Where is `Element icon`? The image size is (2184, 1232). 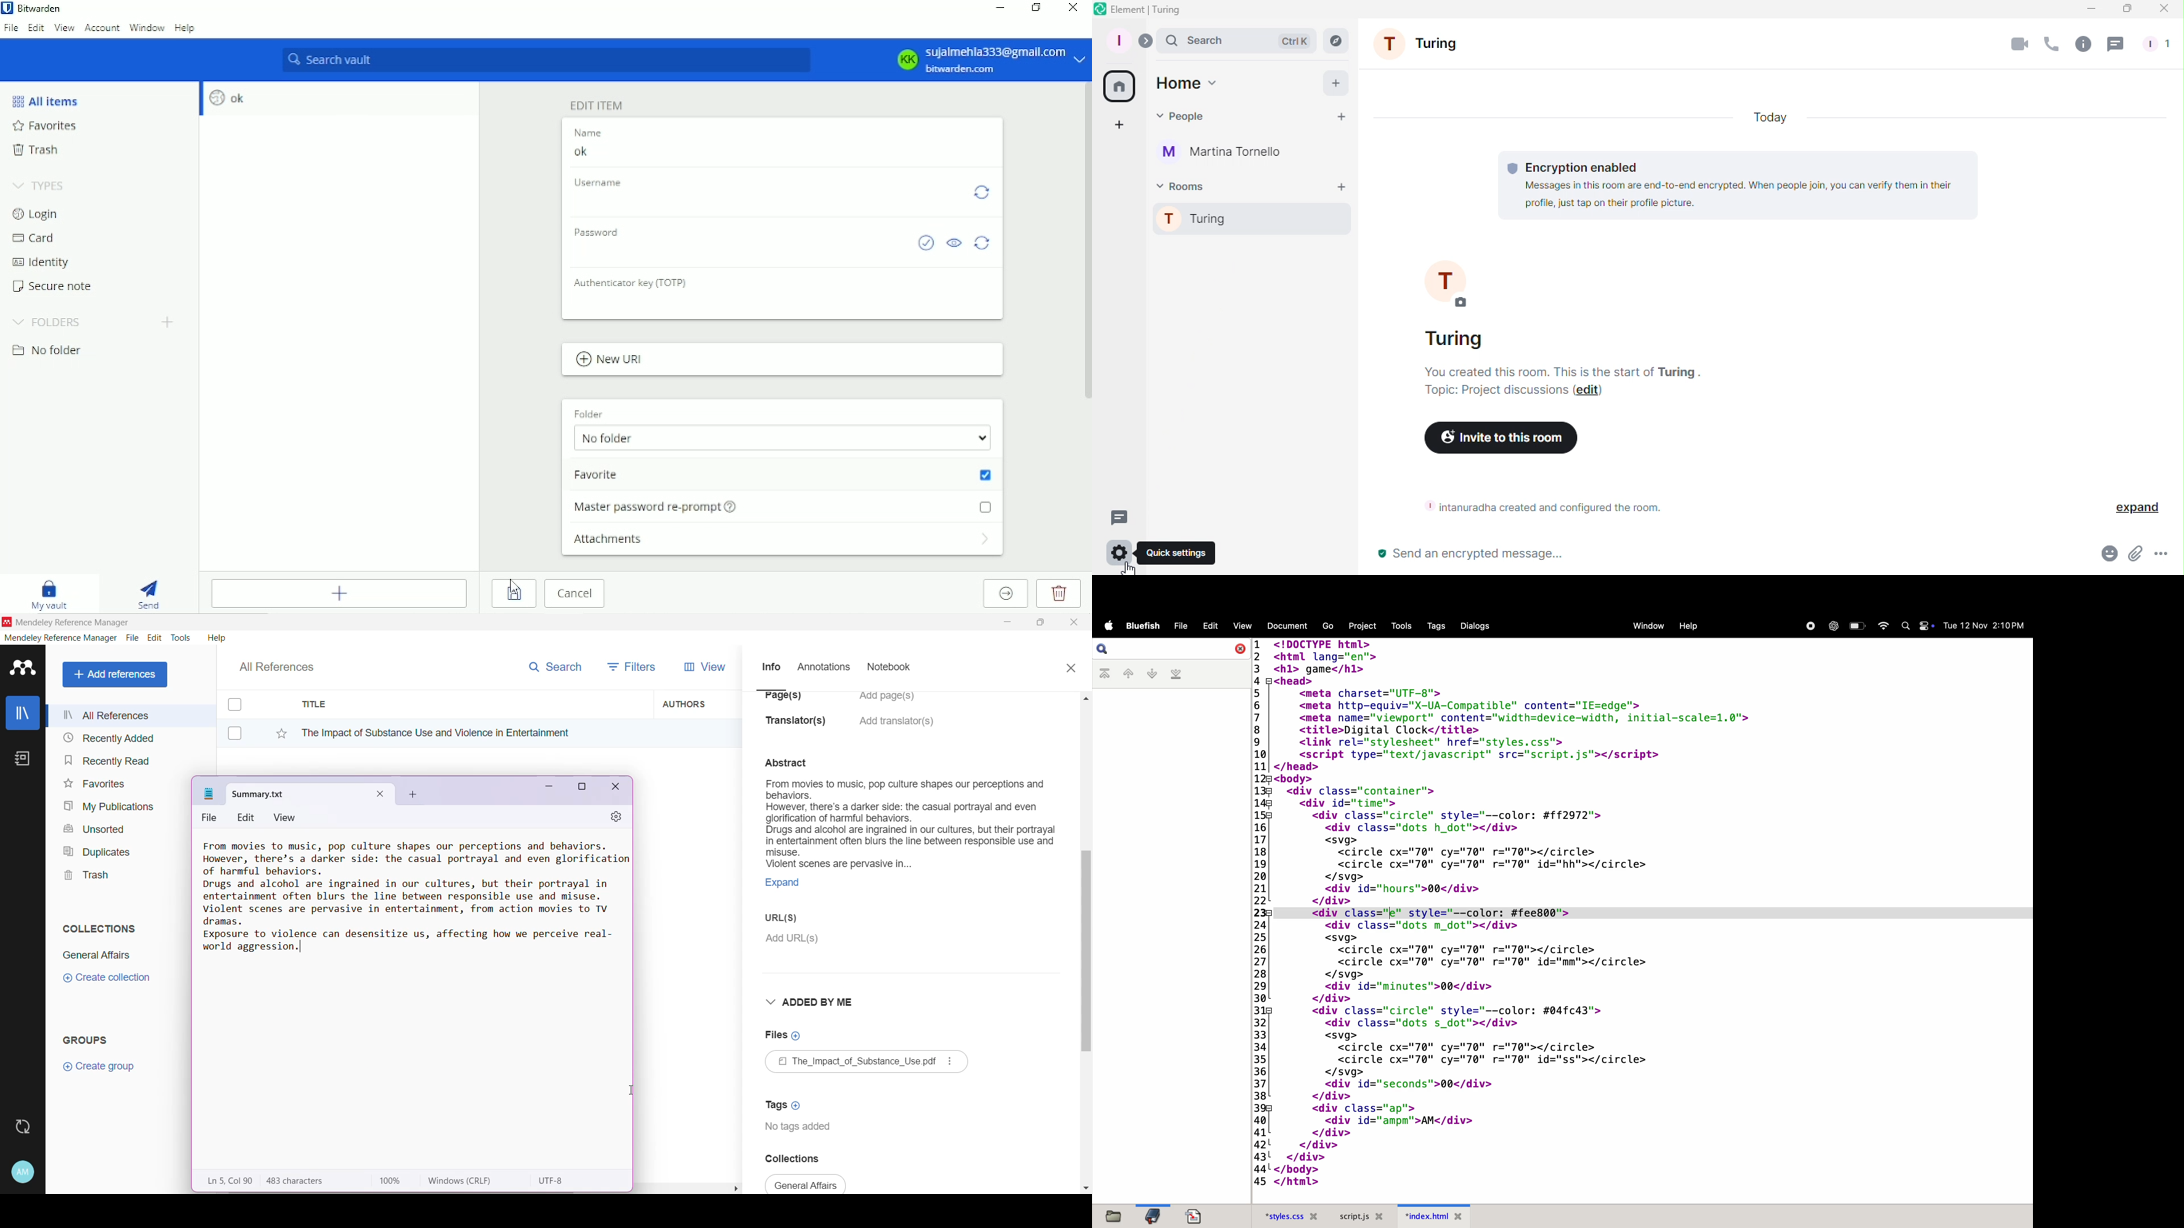 Element icon is located at coordinates (1102, 8).